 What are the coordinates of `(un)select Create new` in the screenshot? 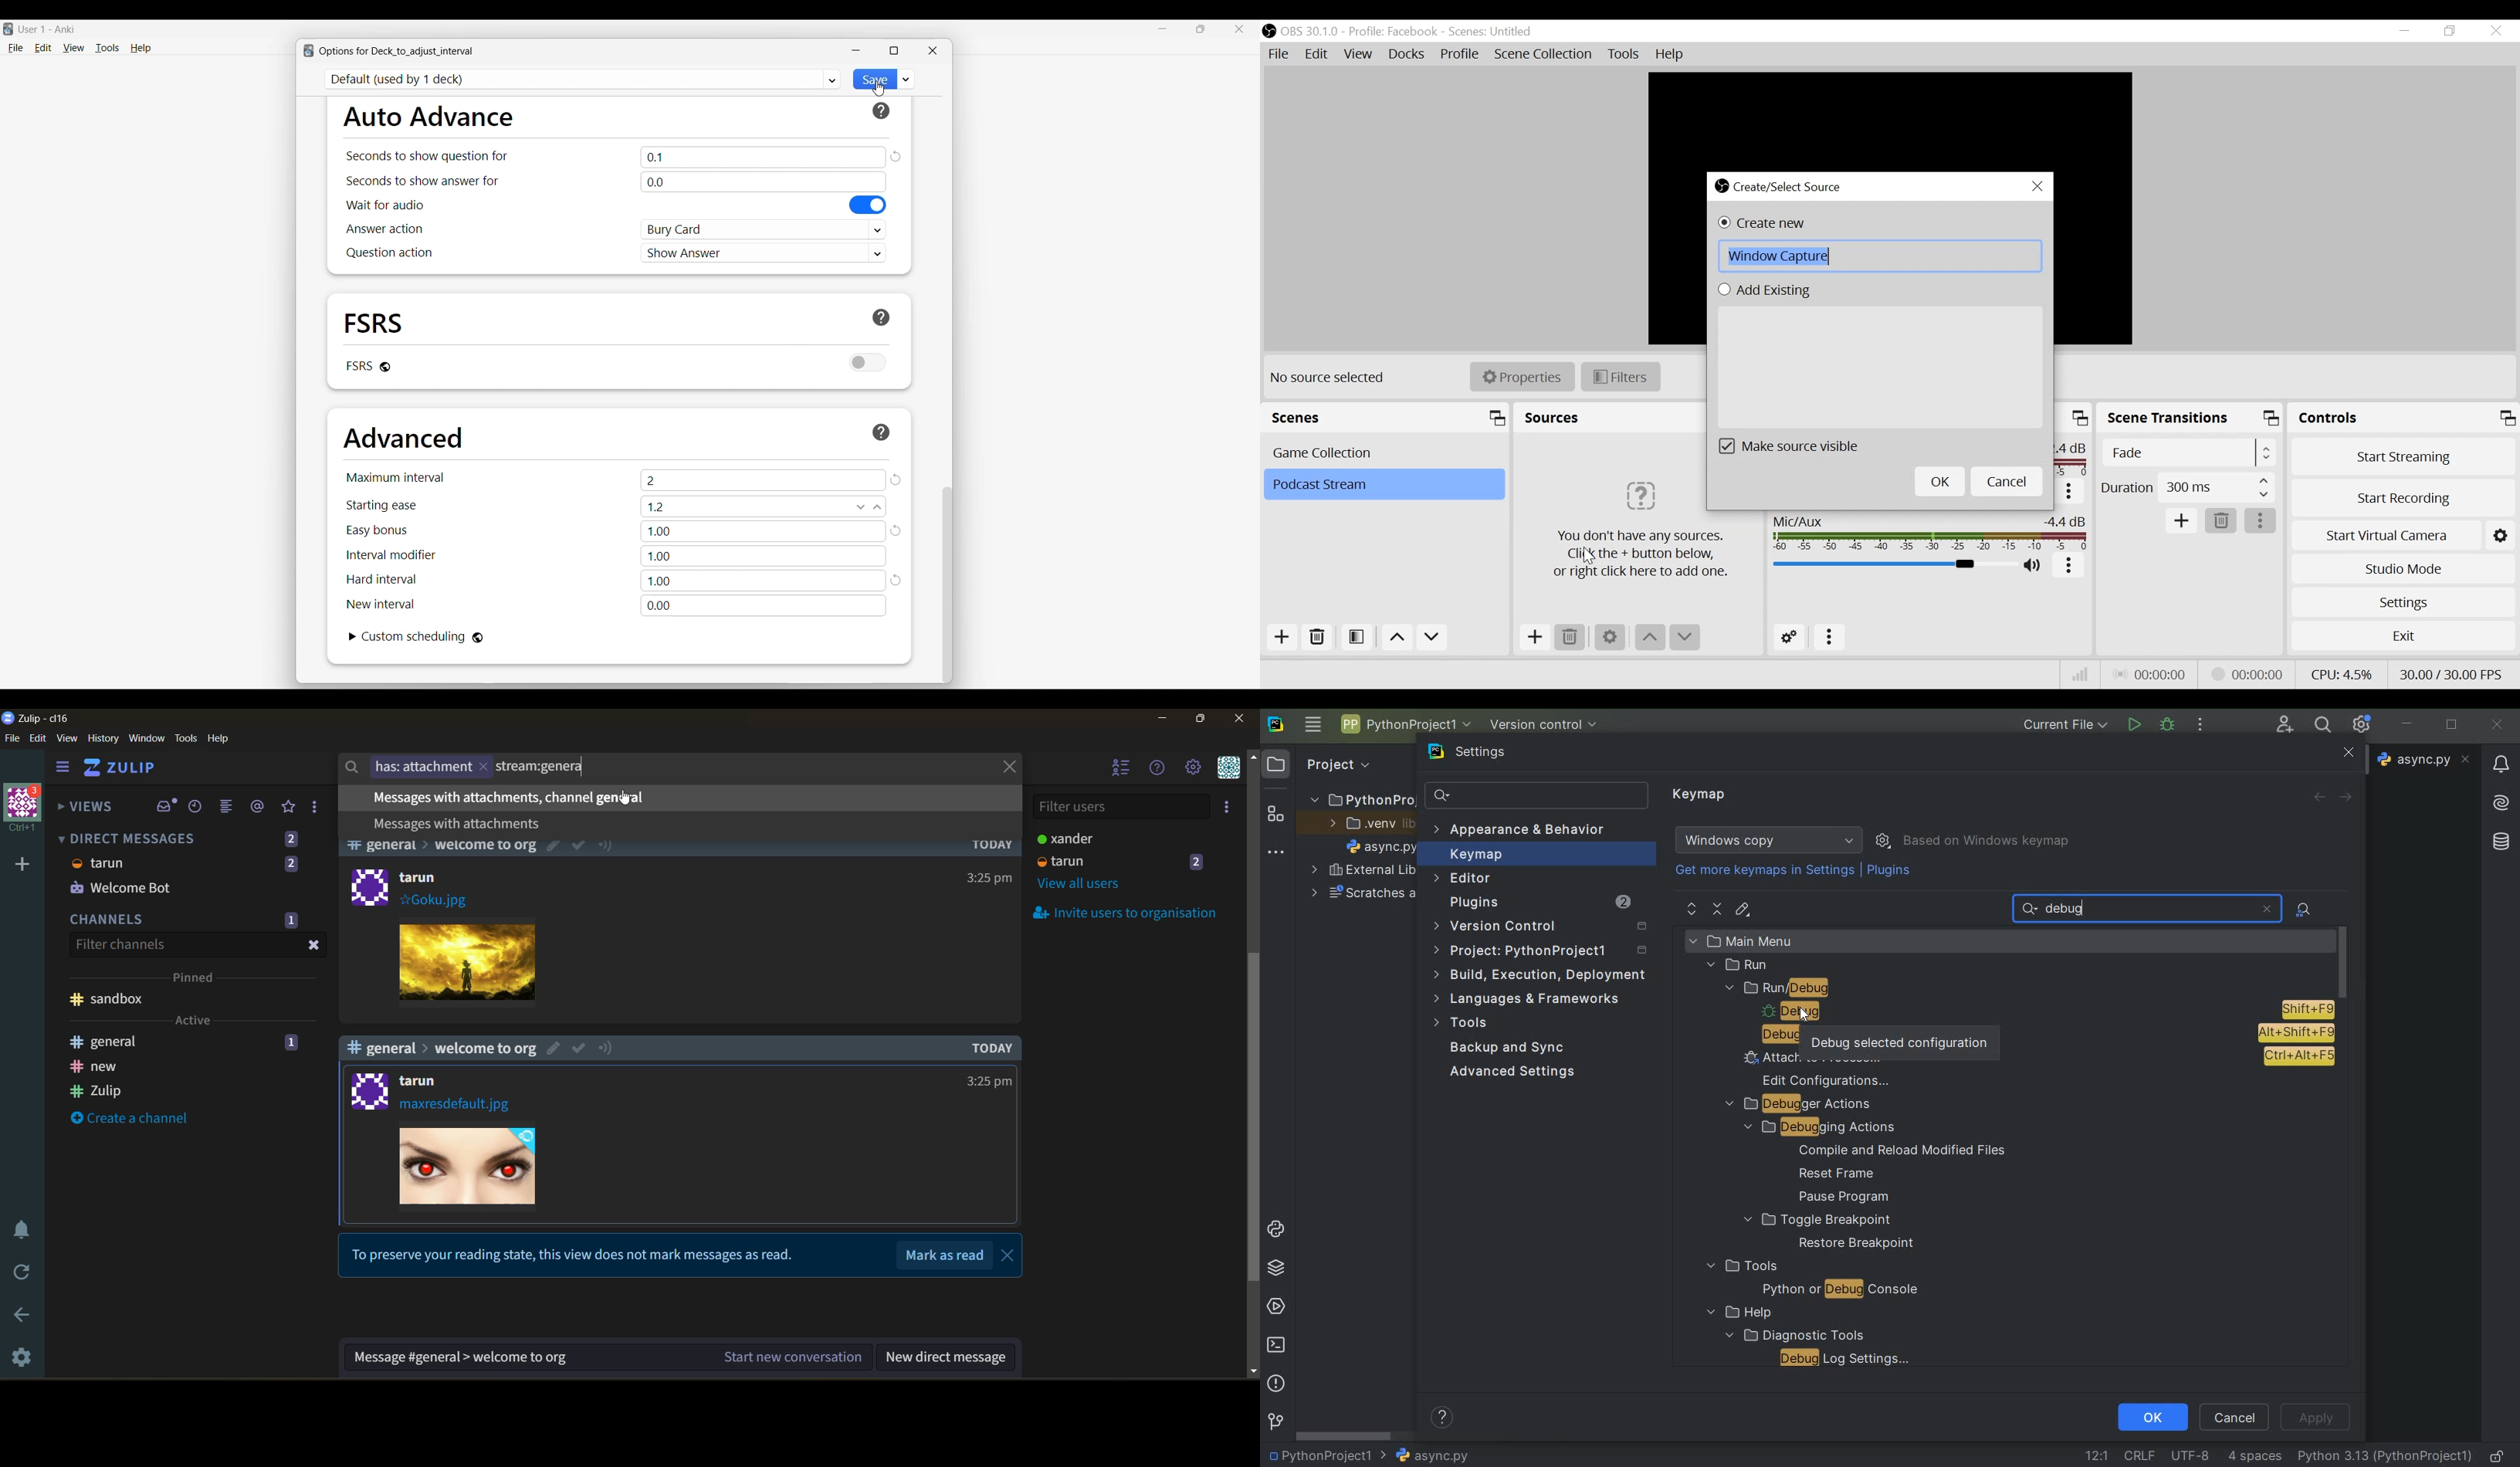 It's located at (1766, 223).